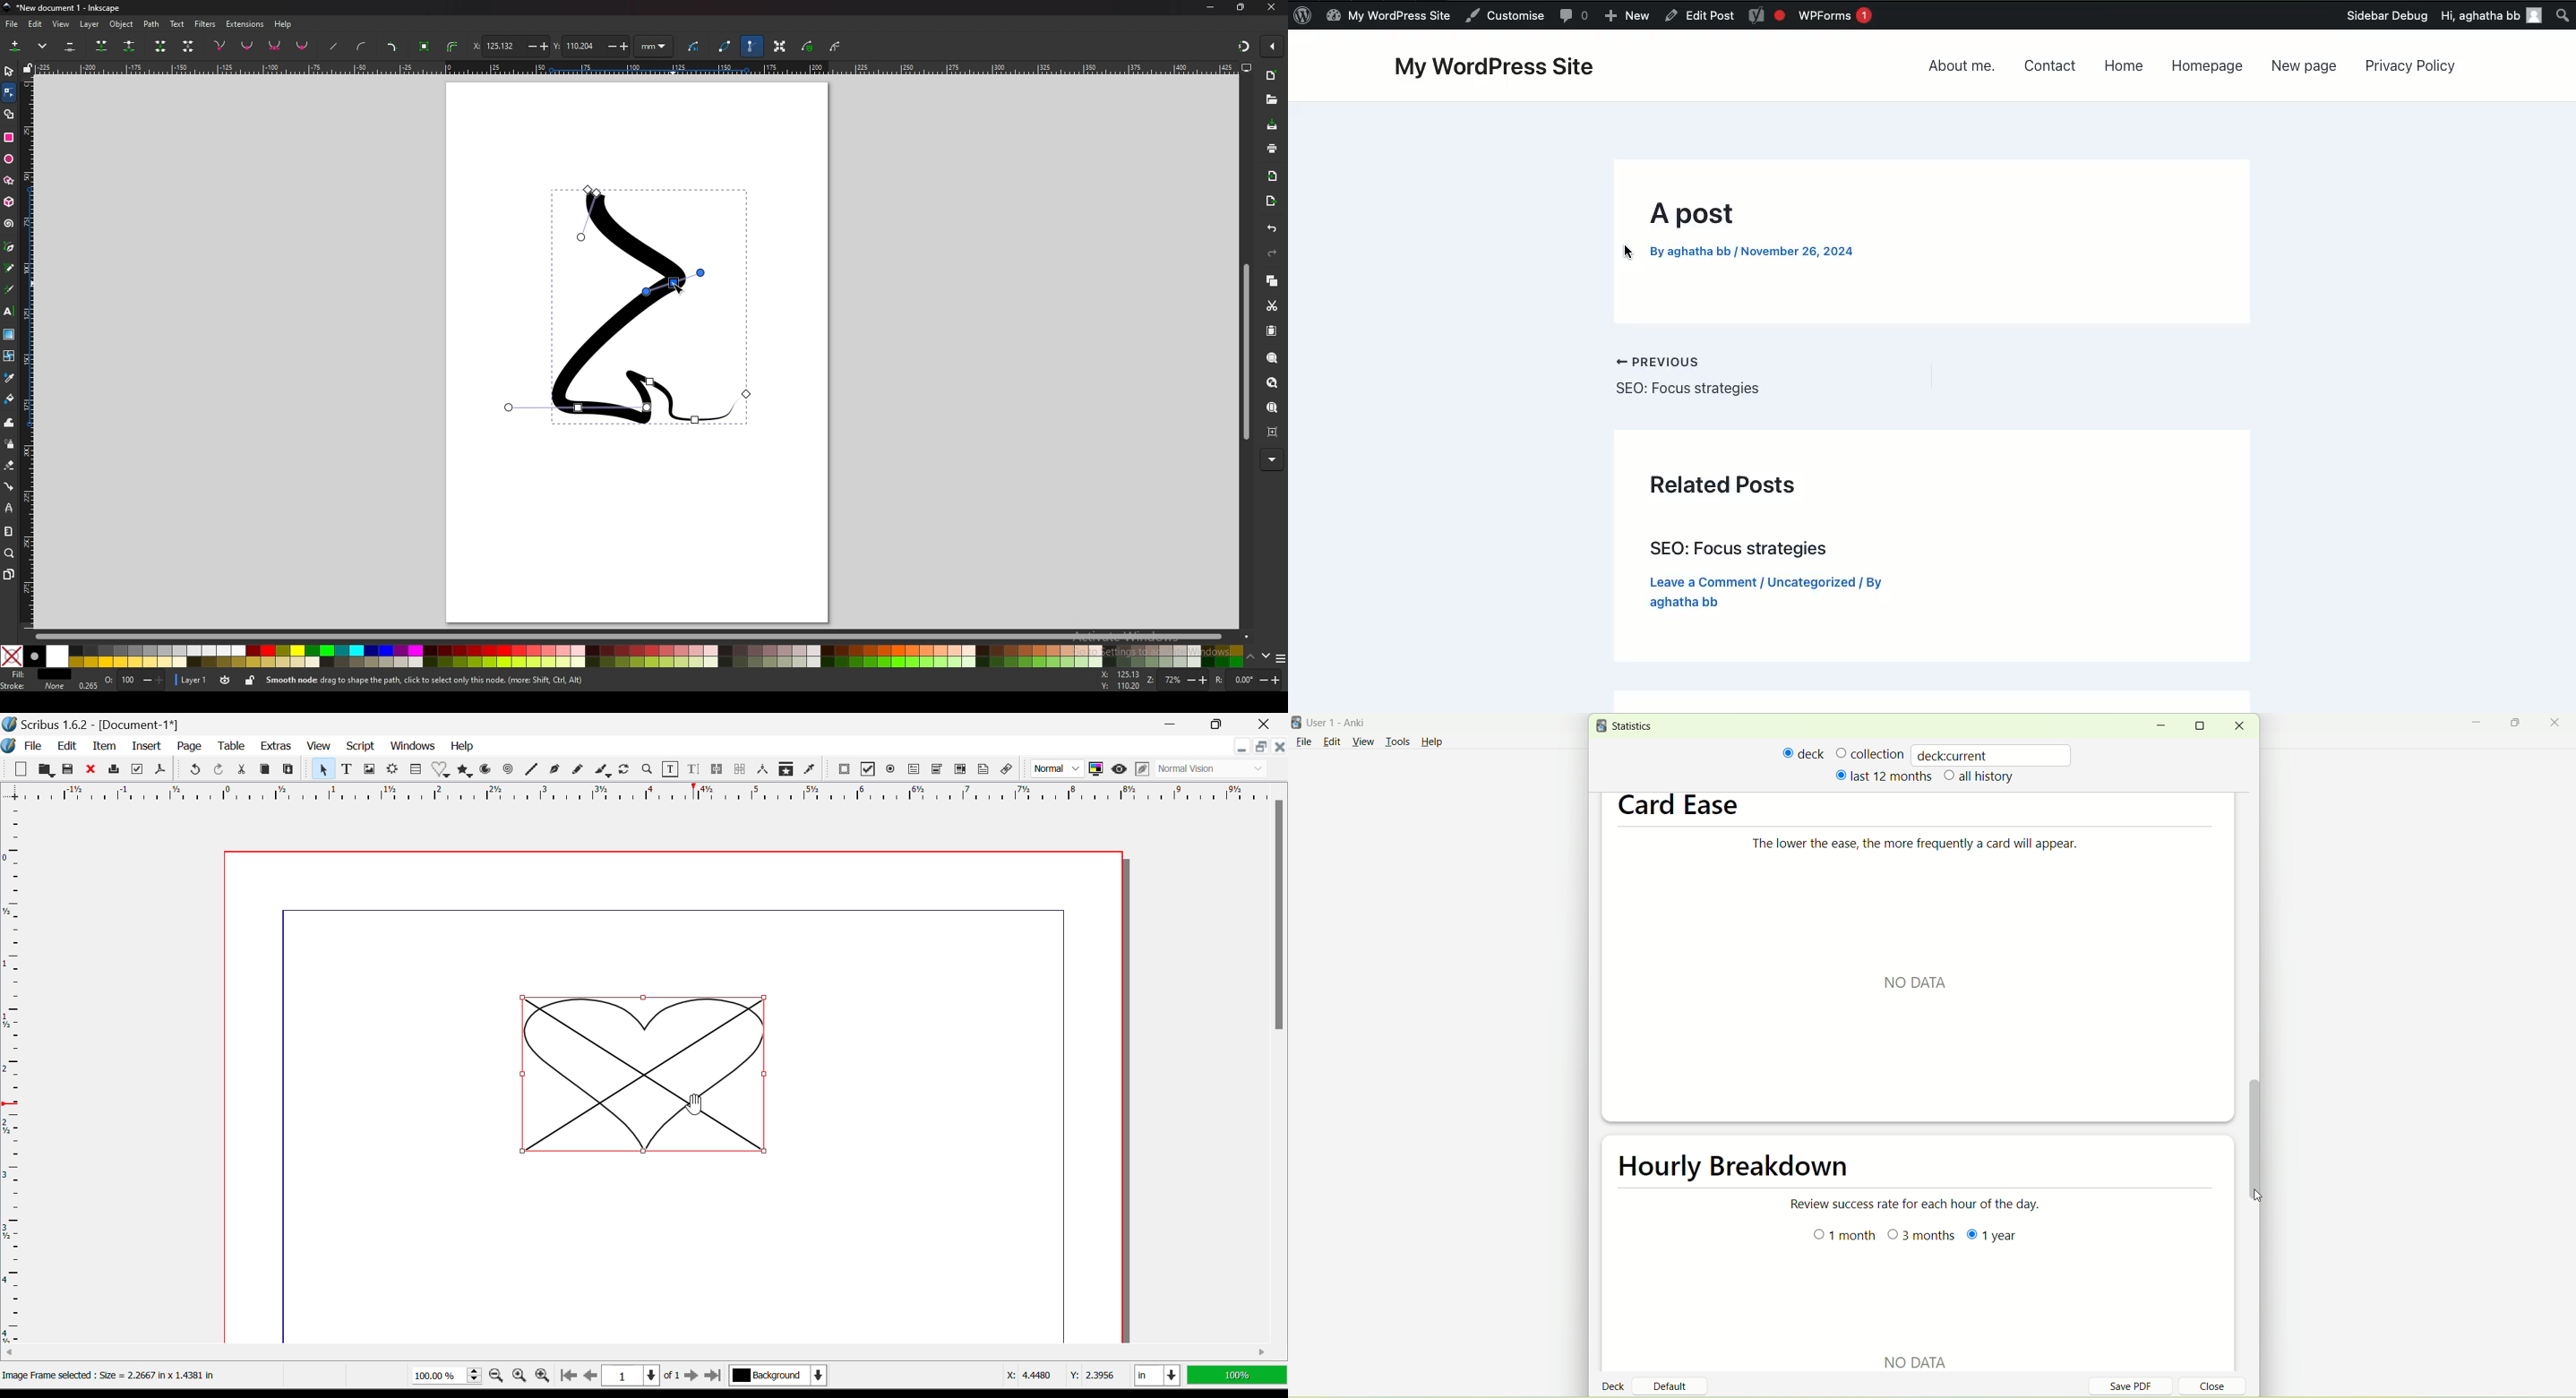  What do you see at coordinates (466, 771) in the screenshot?
I see `Polygons` at bounding box center [466, 771].